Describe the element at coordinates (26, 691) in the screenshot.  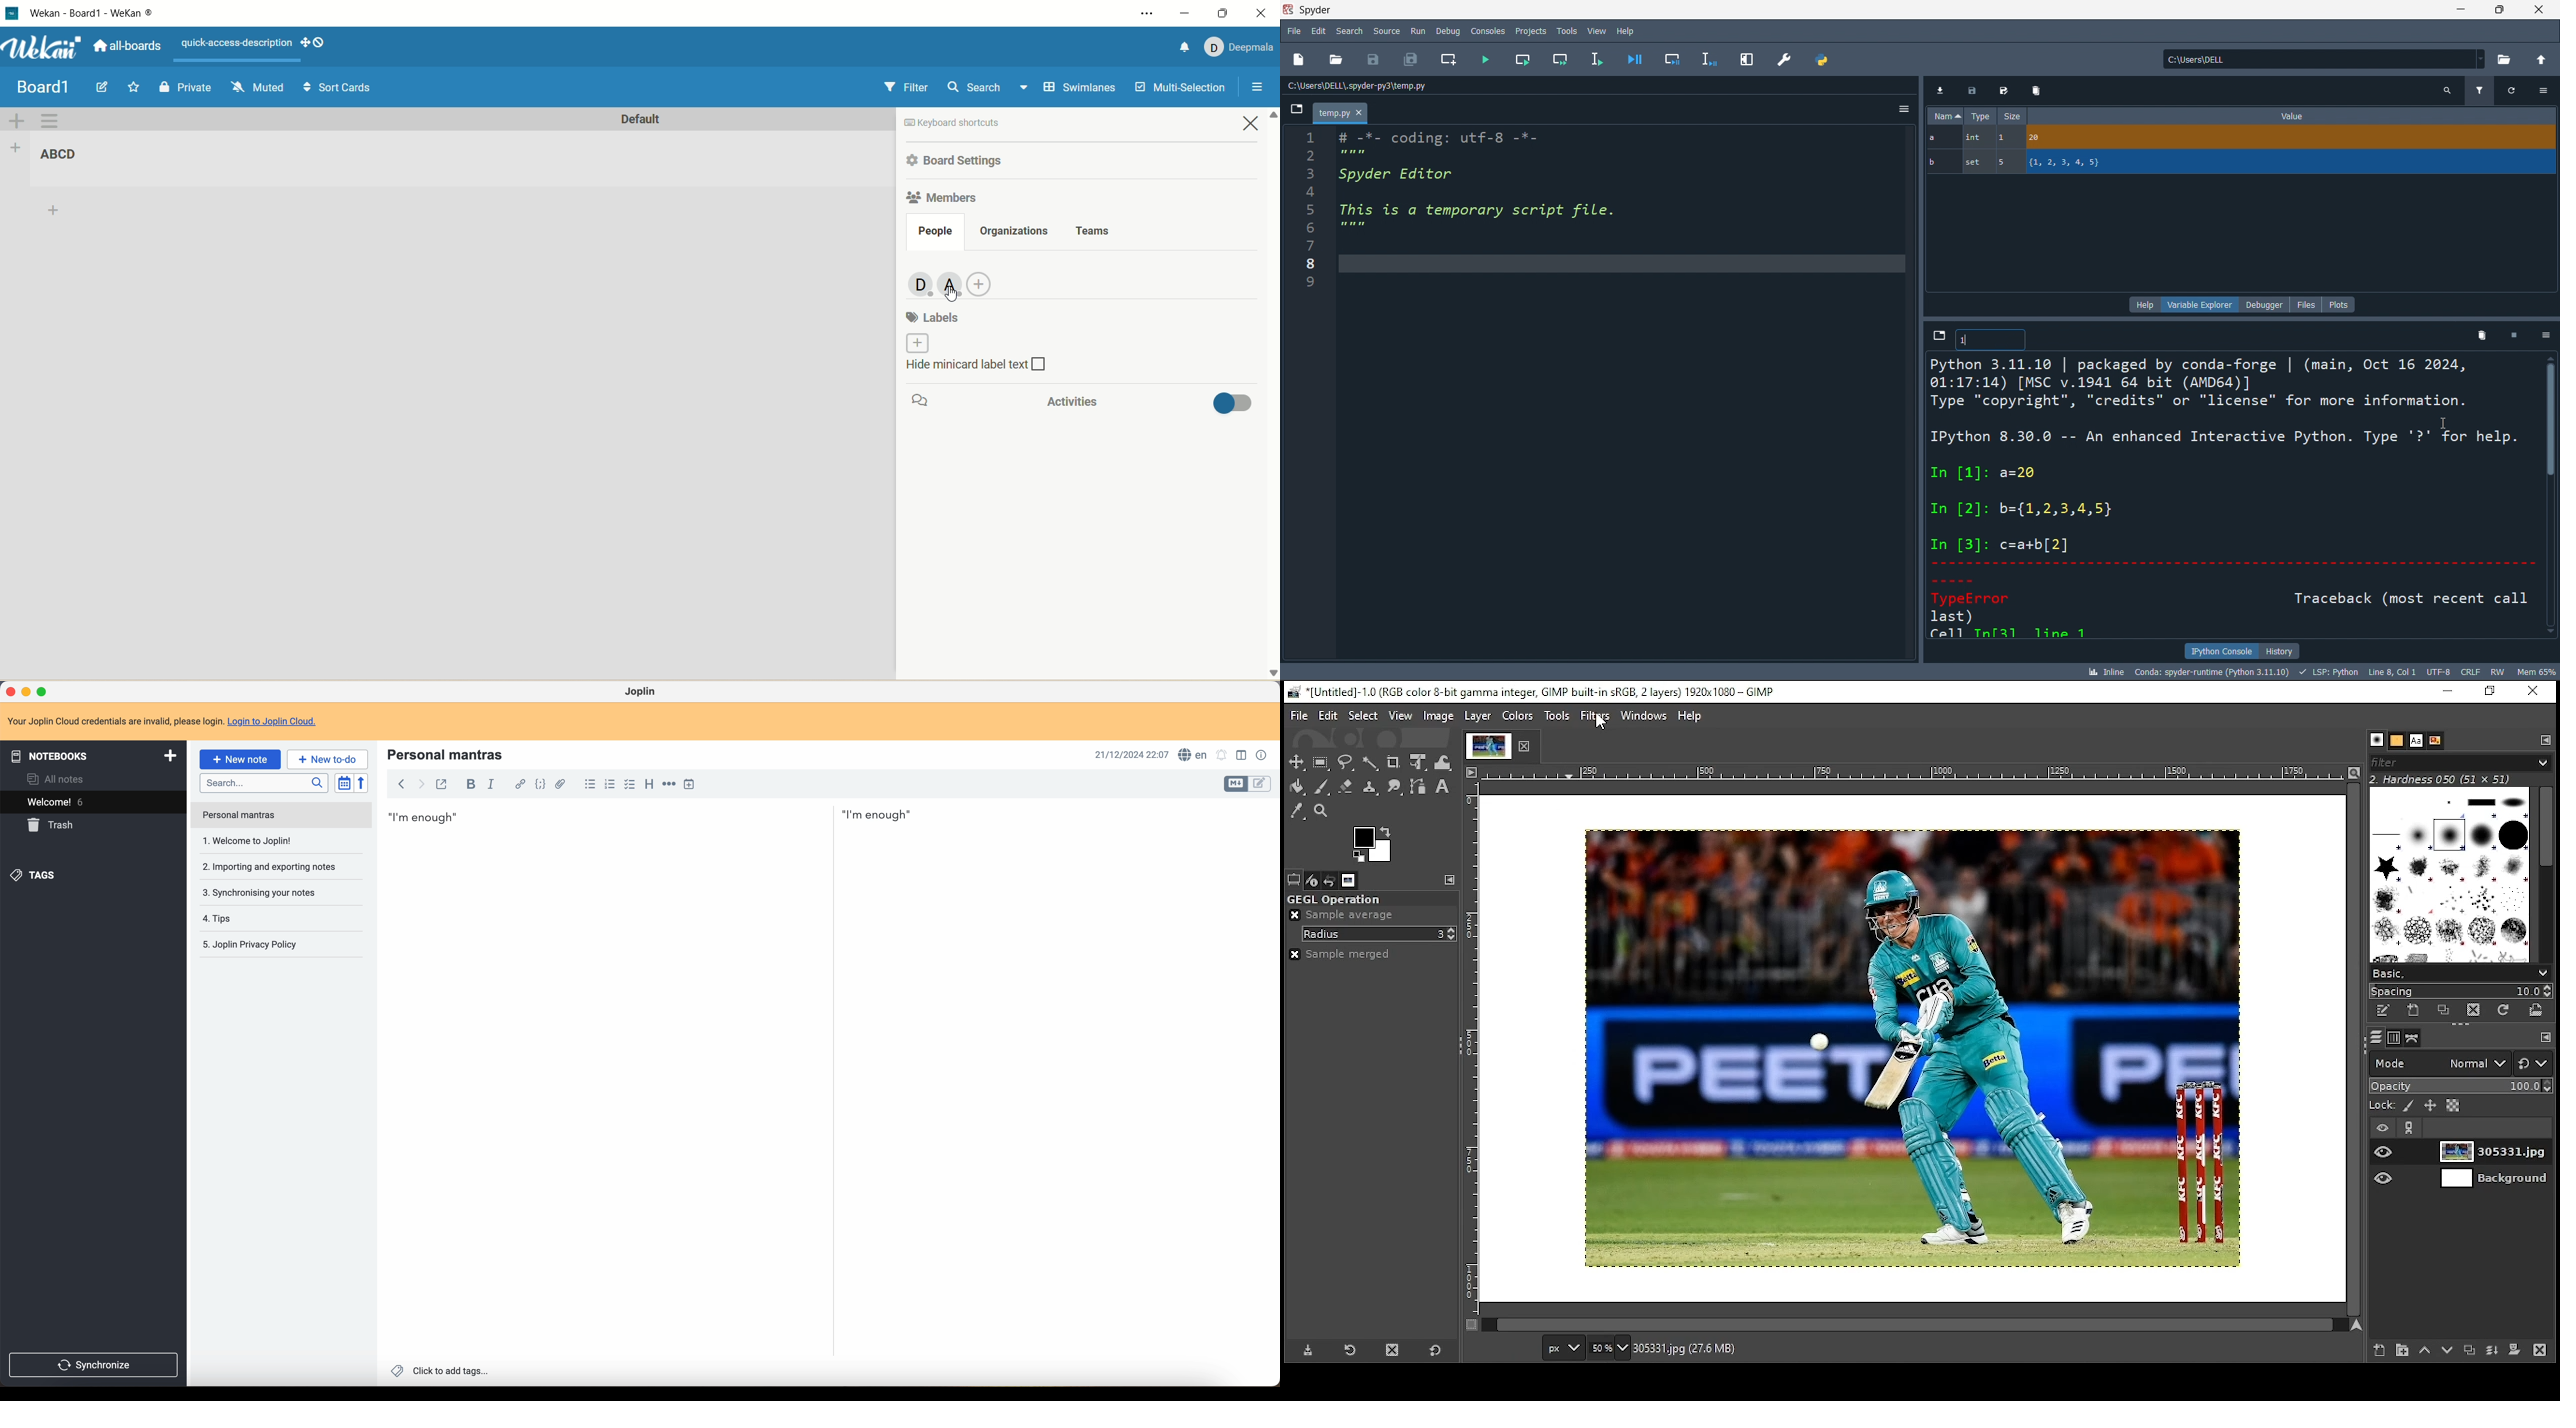
I see `minimize program` at that location.